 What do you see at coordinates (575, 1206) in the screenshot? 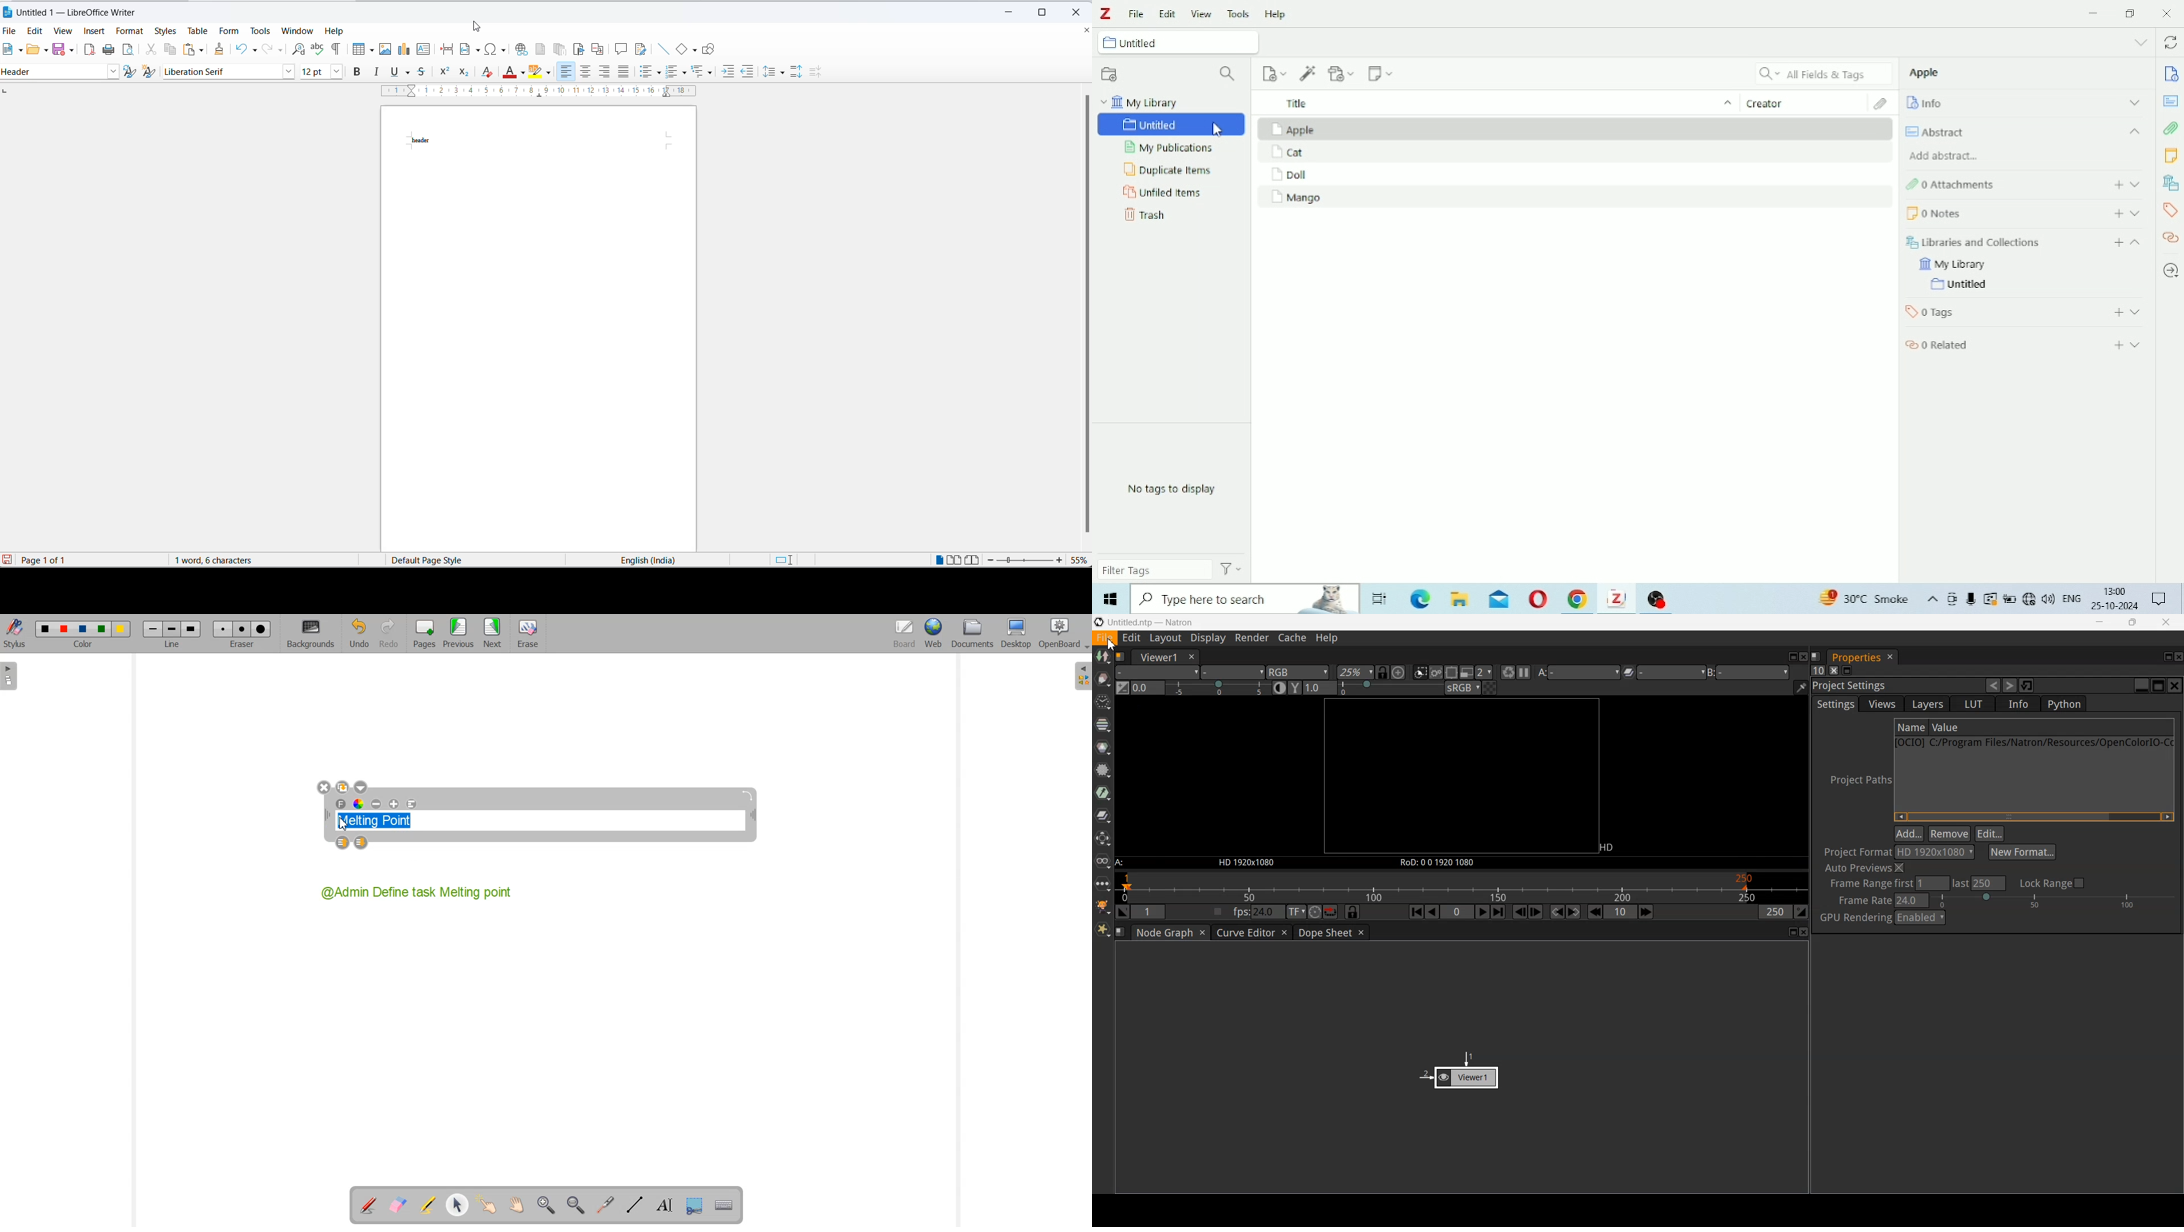
I see `Zoom Out` at bounding box center [575, 1206].